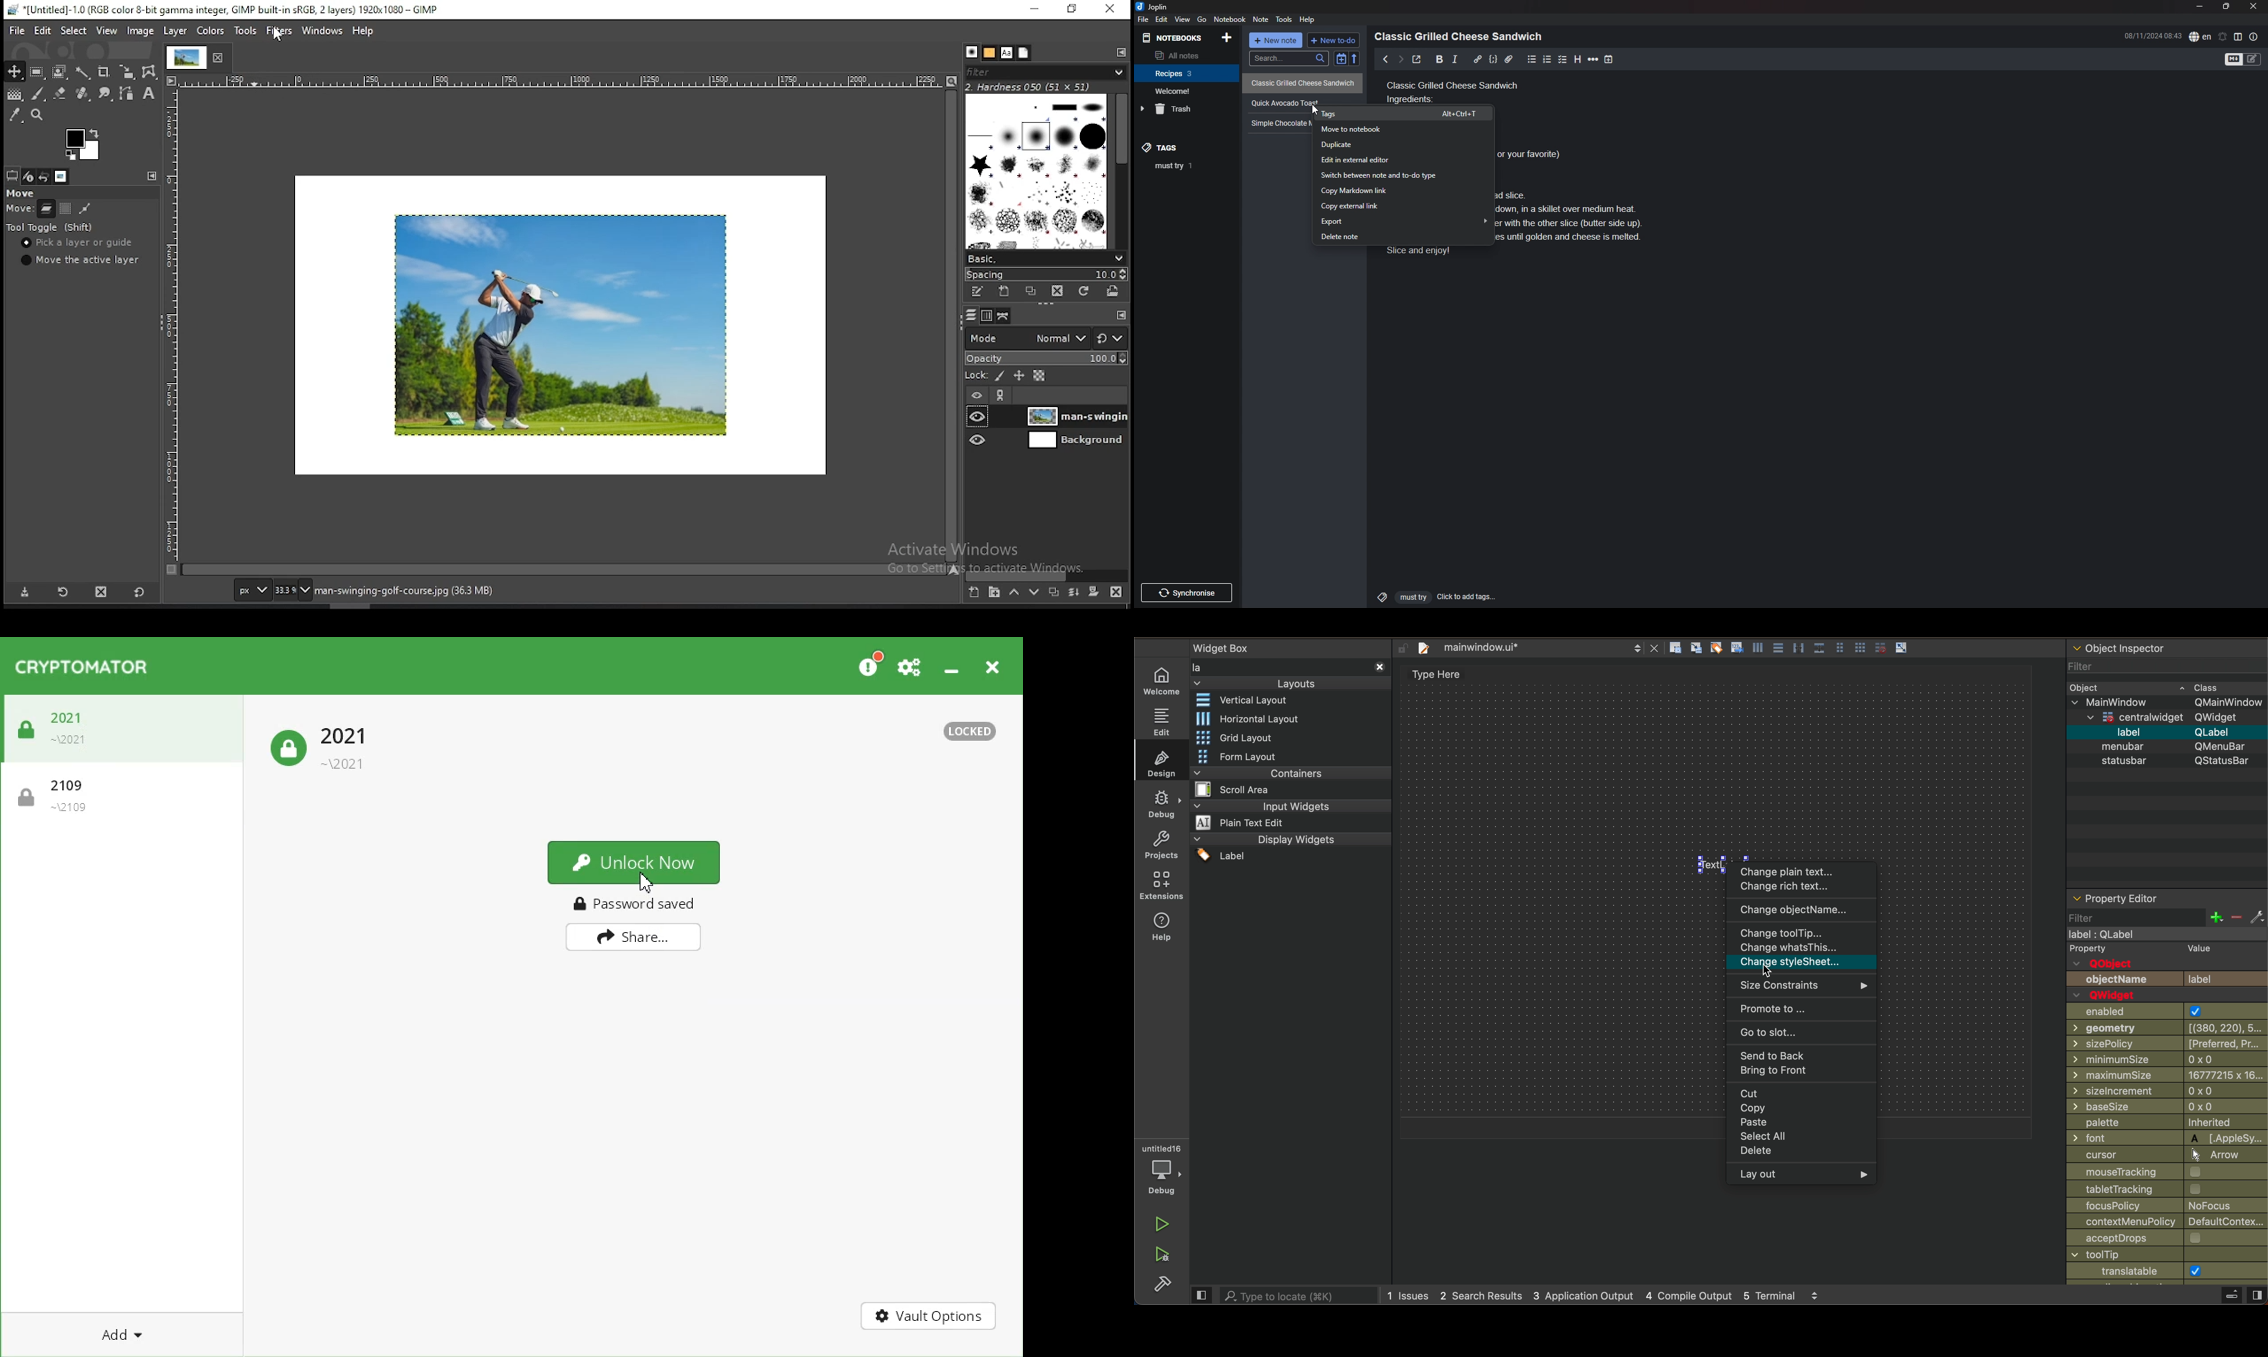  What do you see at coordinates (140, 592) in the screenshot?
I see `reset` at bounding box center [140, 592].